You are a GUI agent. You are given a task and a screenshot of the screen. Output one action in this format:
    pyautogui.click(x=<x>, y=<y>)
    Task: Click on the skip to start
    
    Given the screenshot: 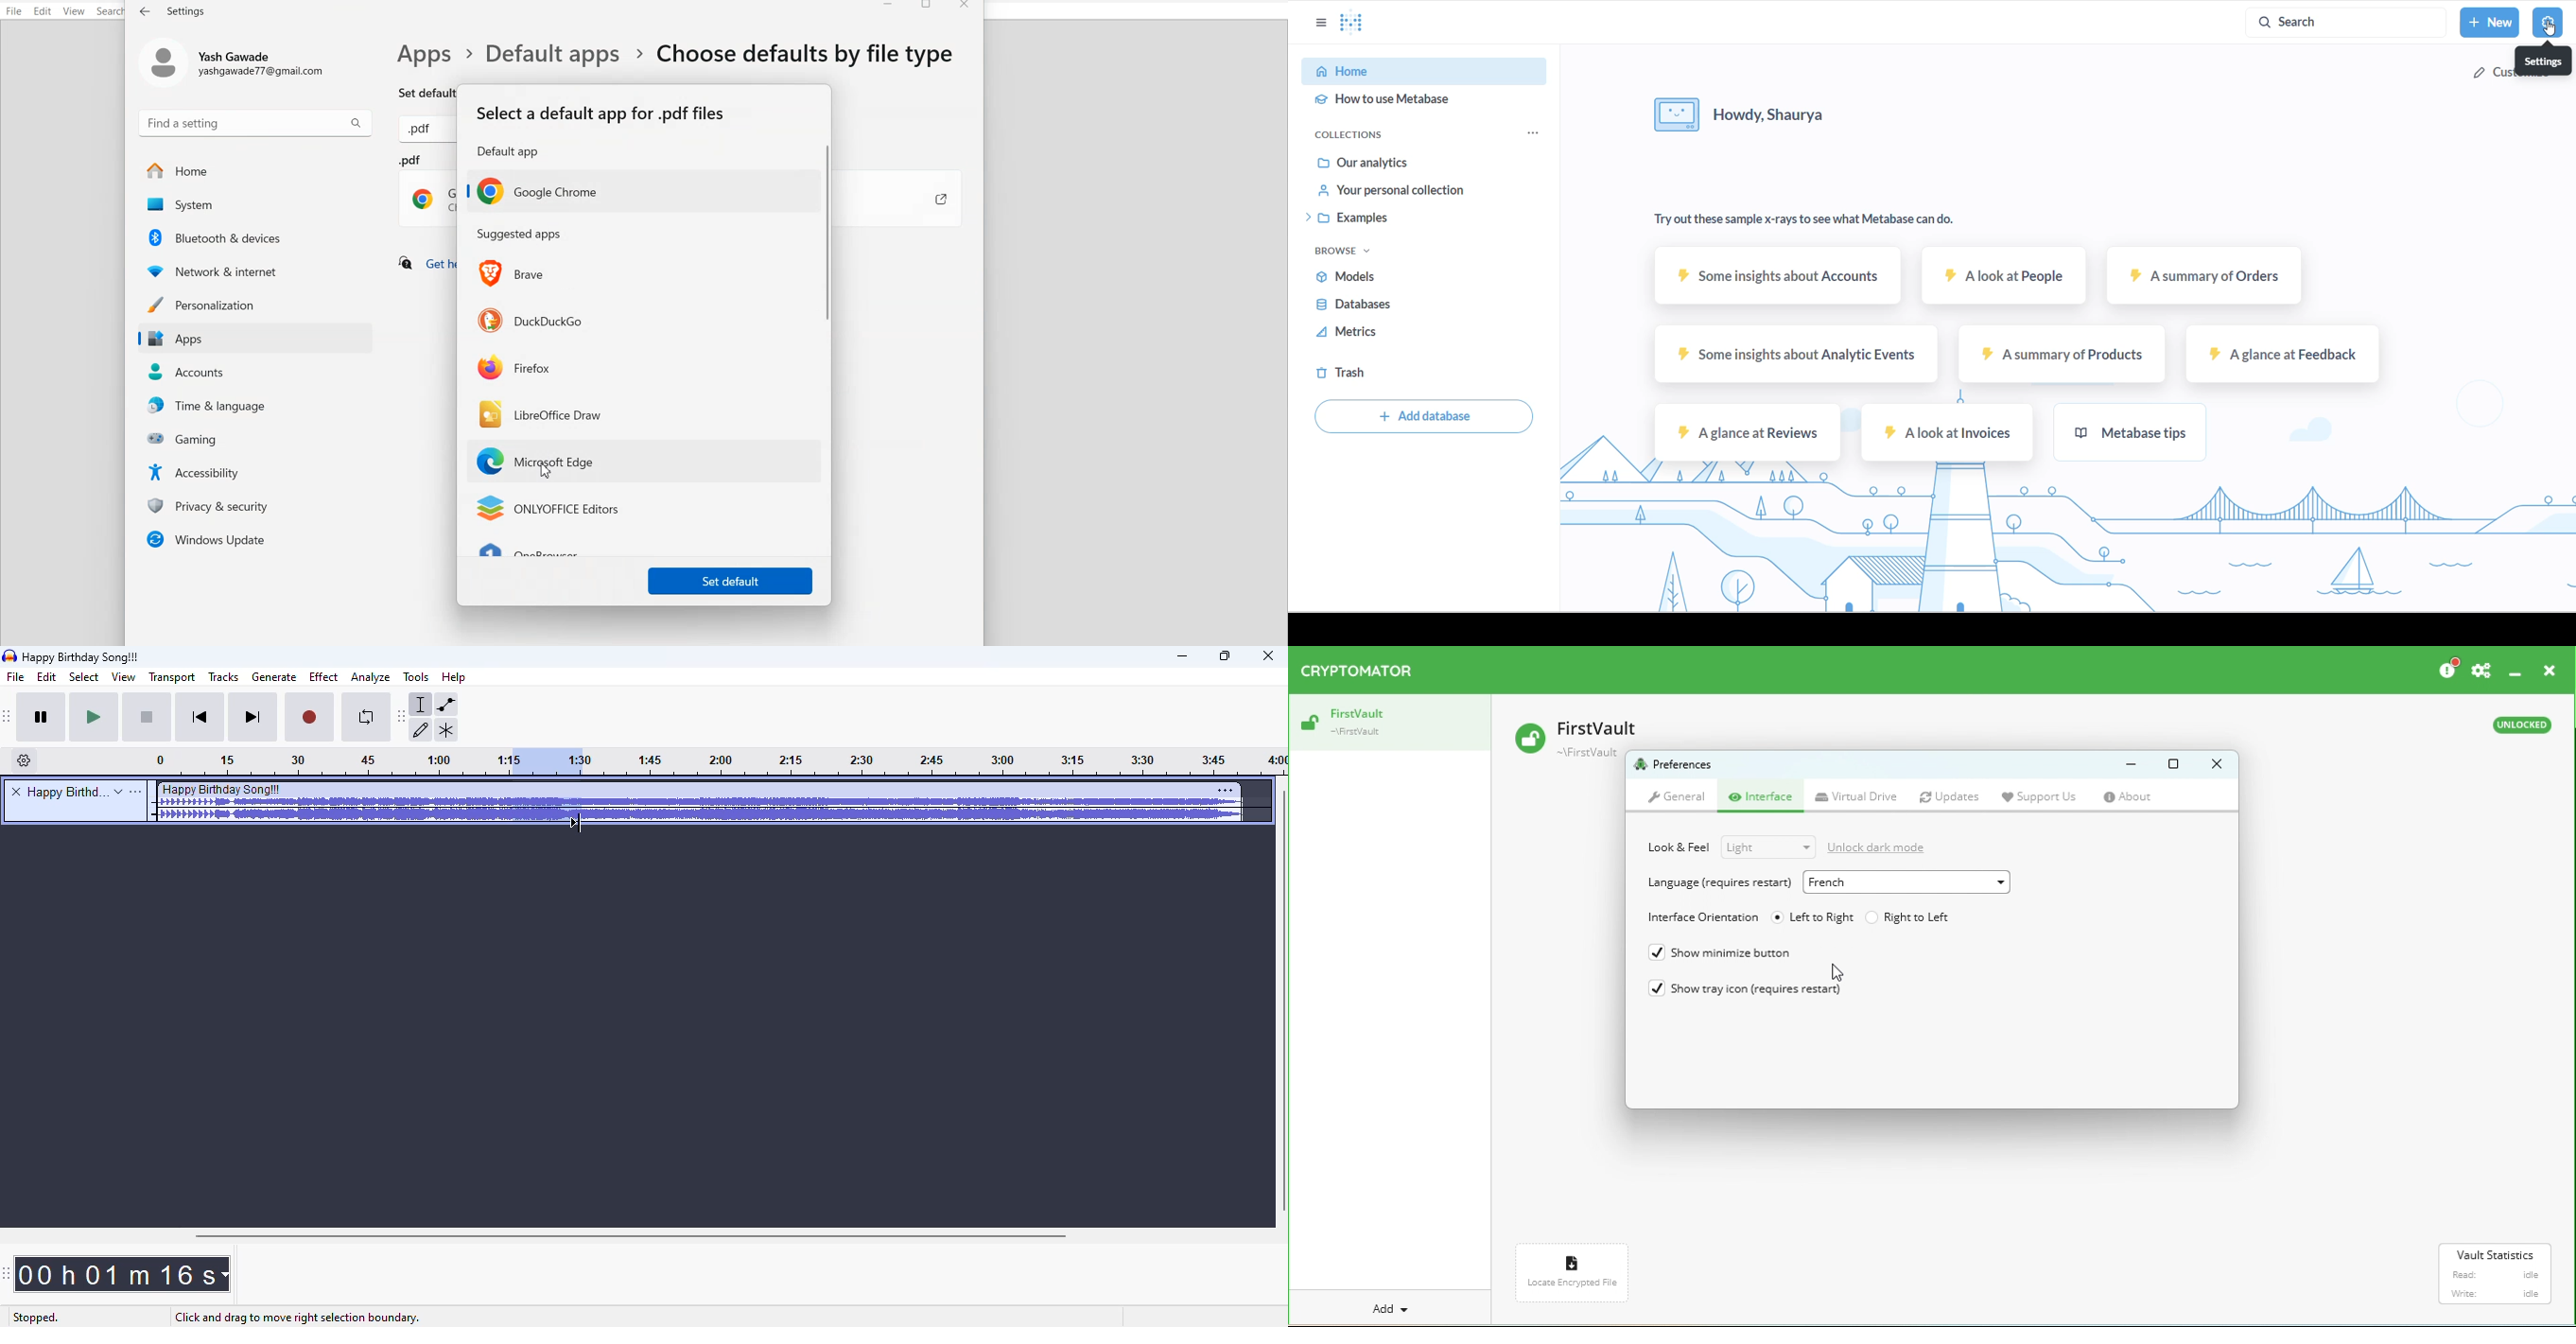 What is the action you would take?
    pyautogui.click(x=202, y=718)
    